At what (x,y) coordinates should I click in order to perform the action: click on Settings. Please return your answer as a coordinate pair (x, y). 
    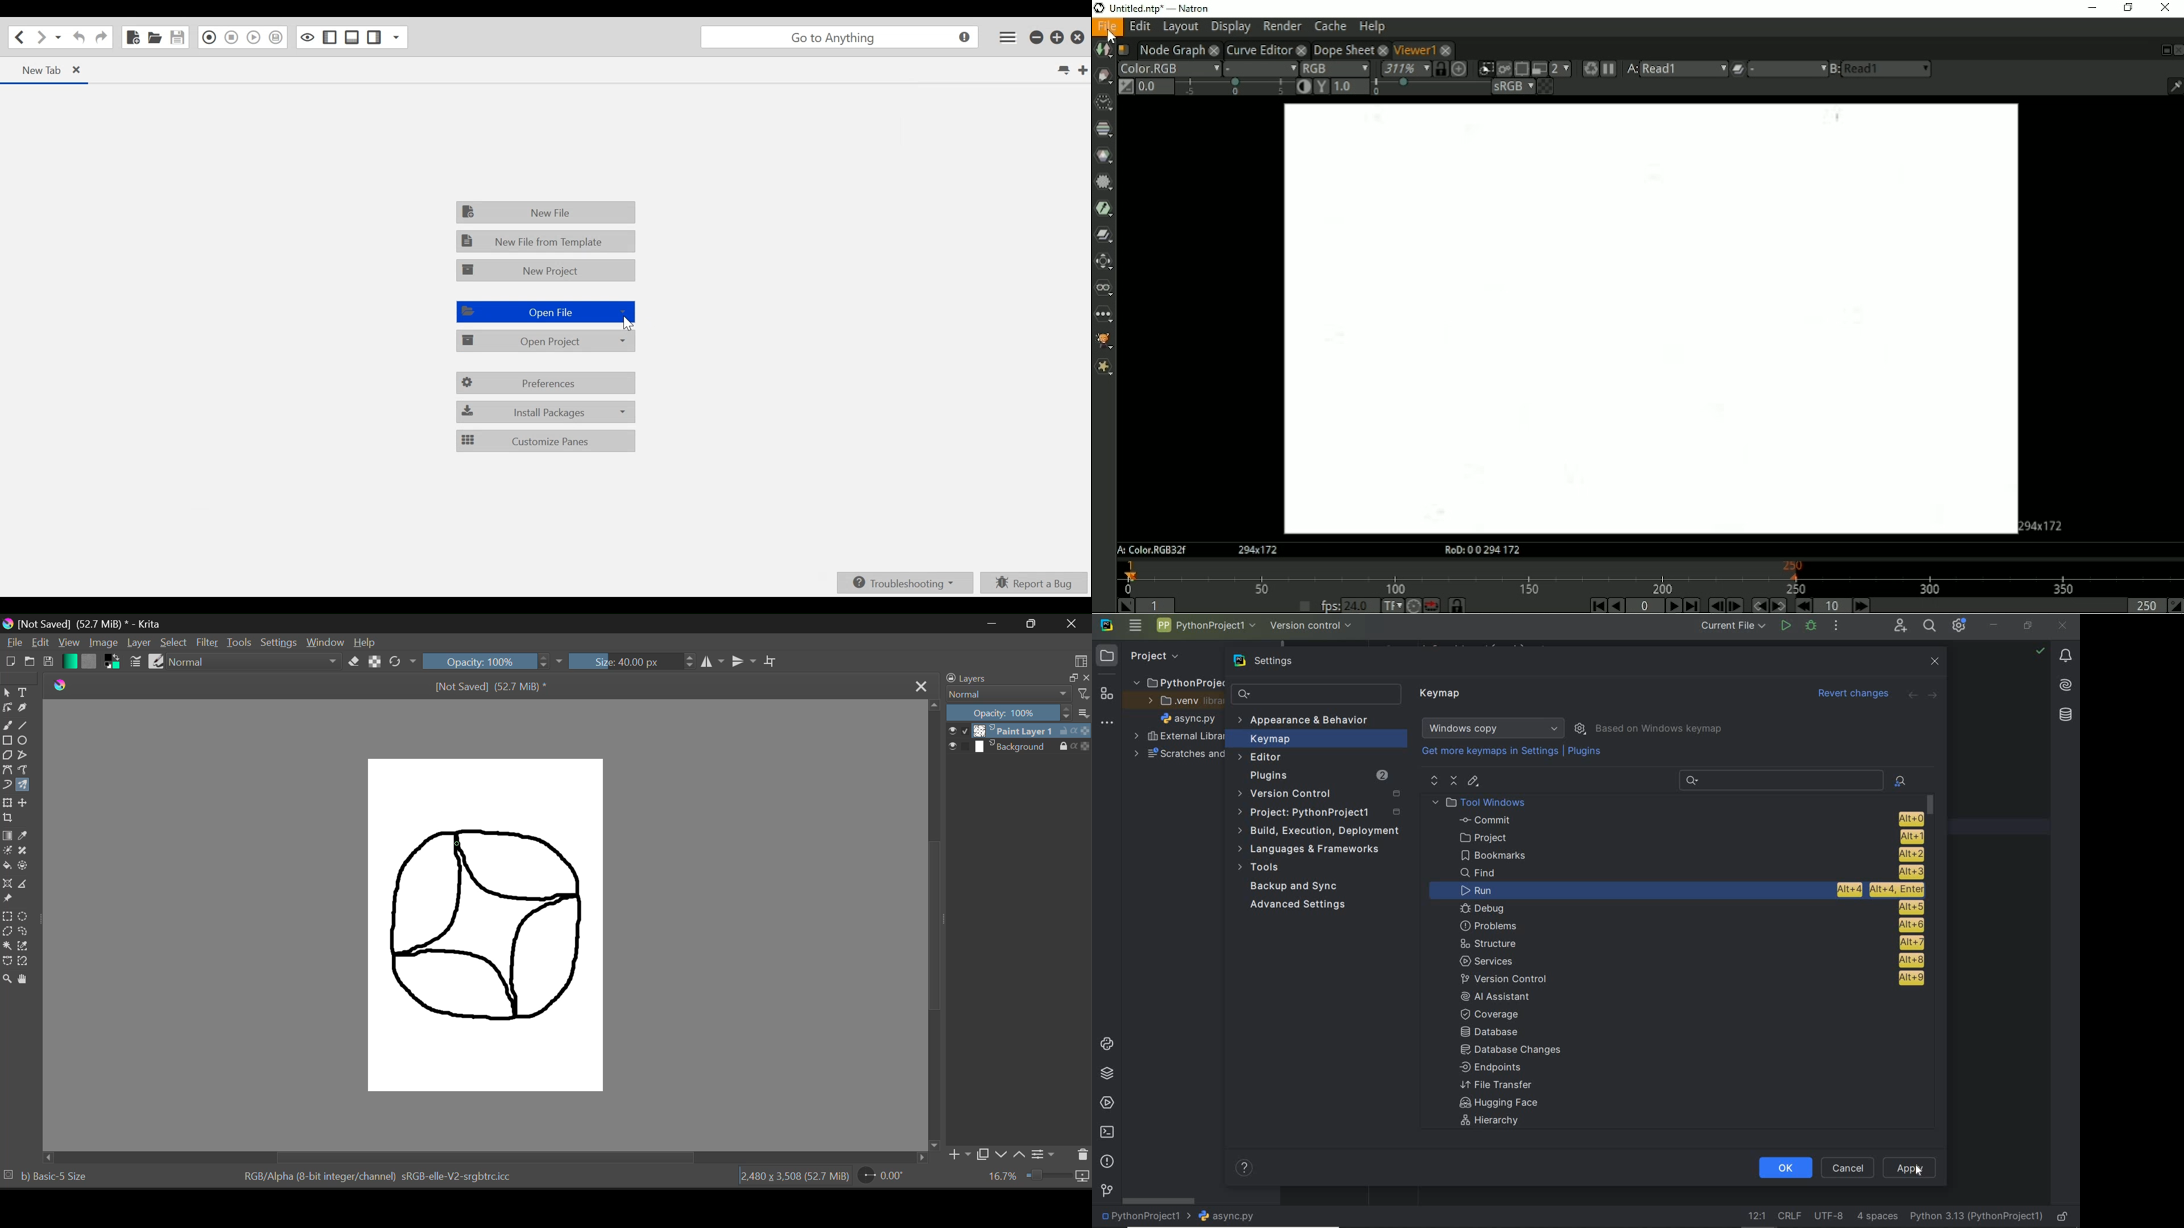
    Looking at the image, I should click on (1045, 1157).